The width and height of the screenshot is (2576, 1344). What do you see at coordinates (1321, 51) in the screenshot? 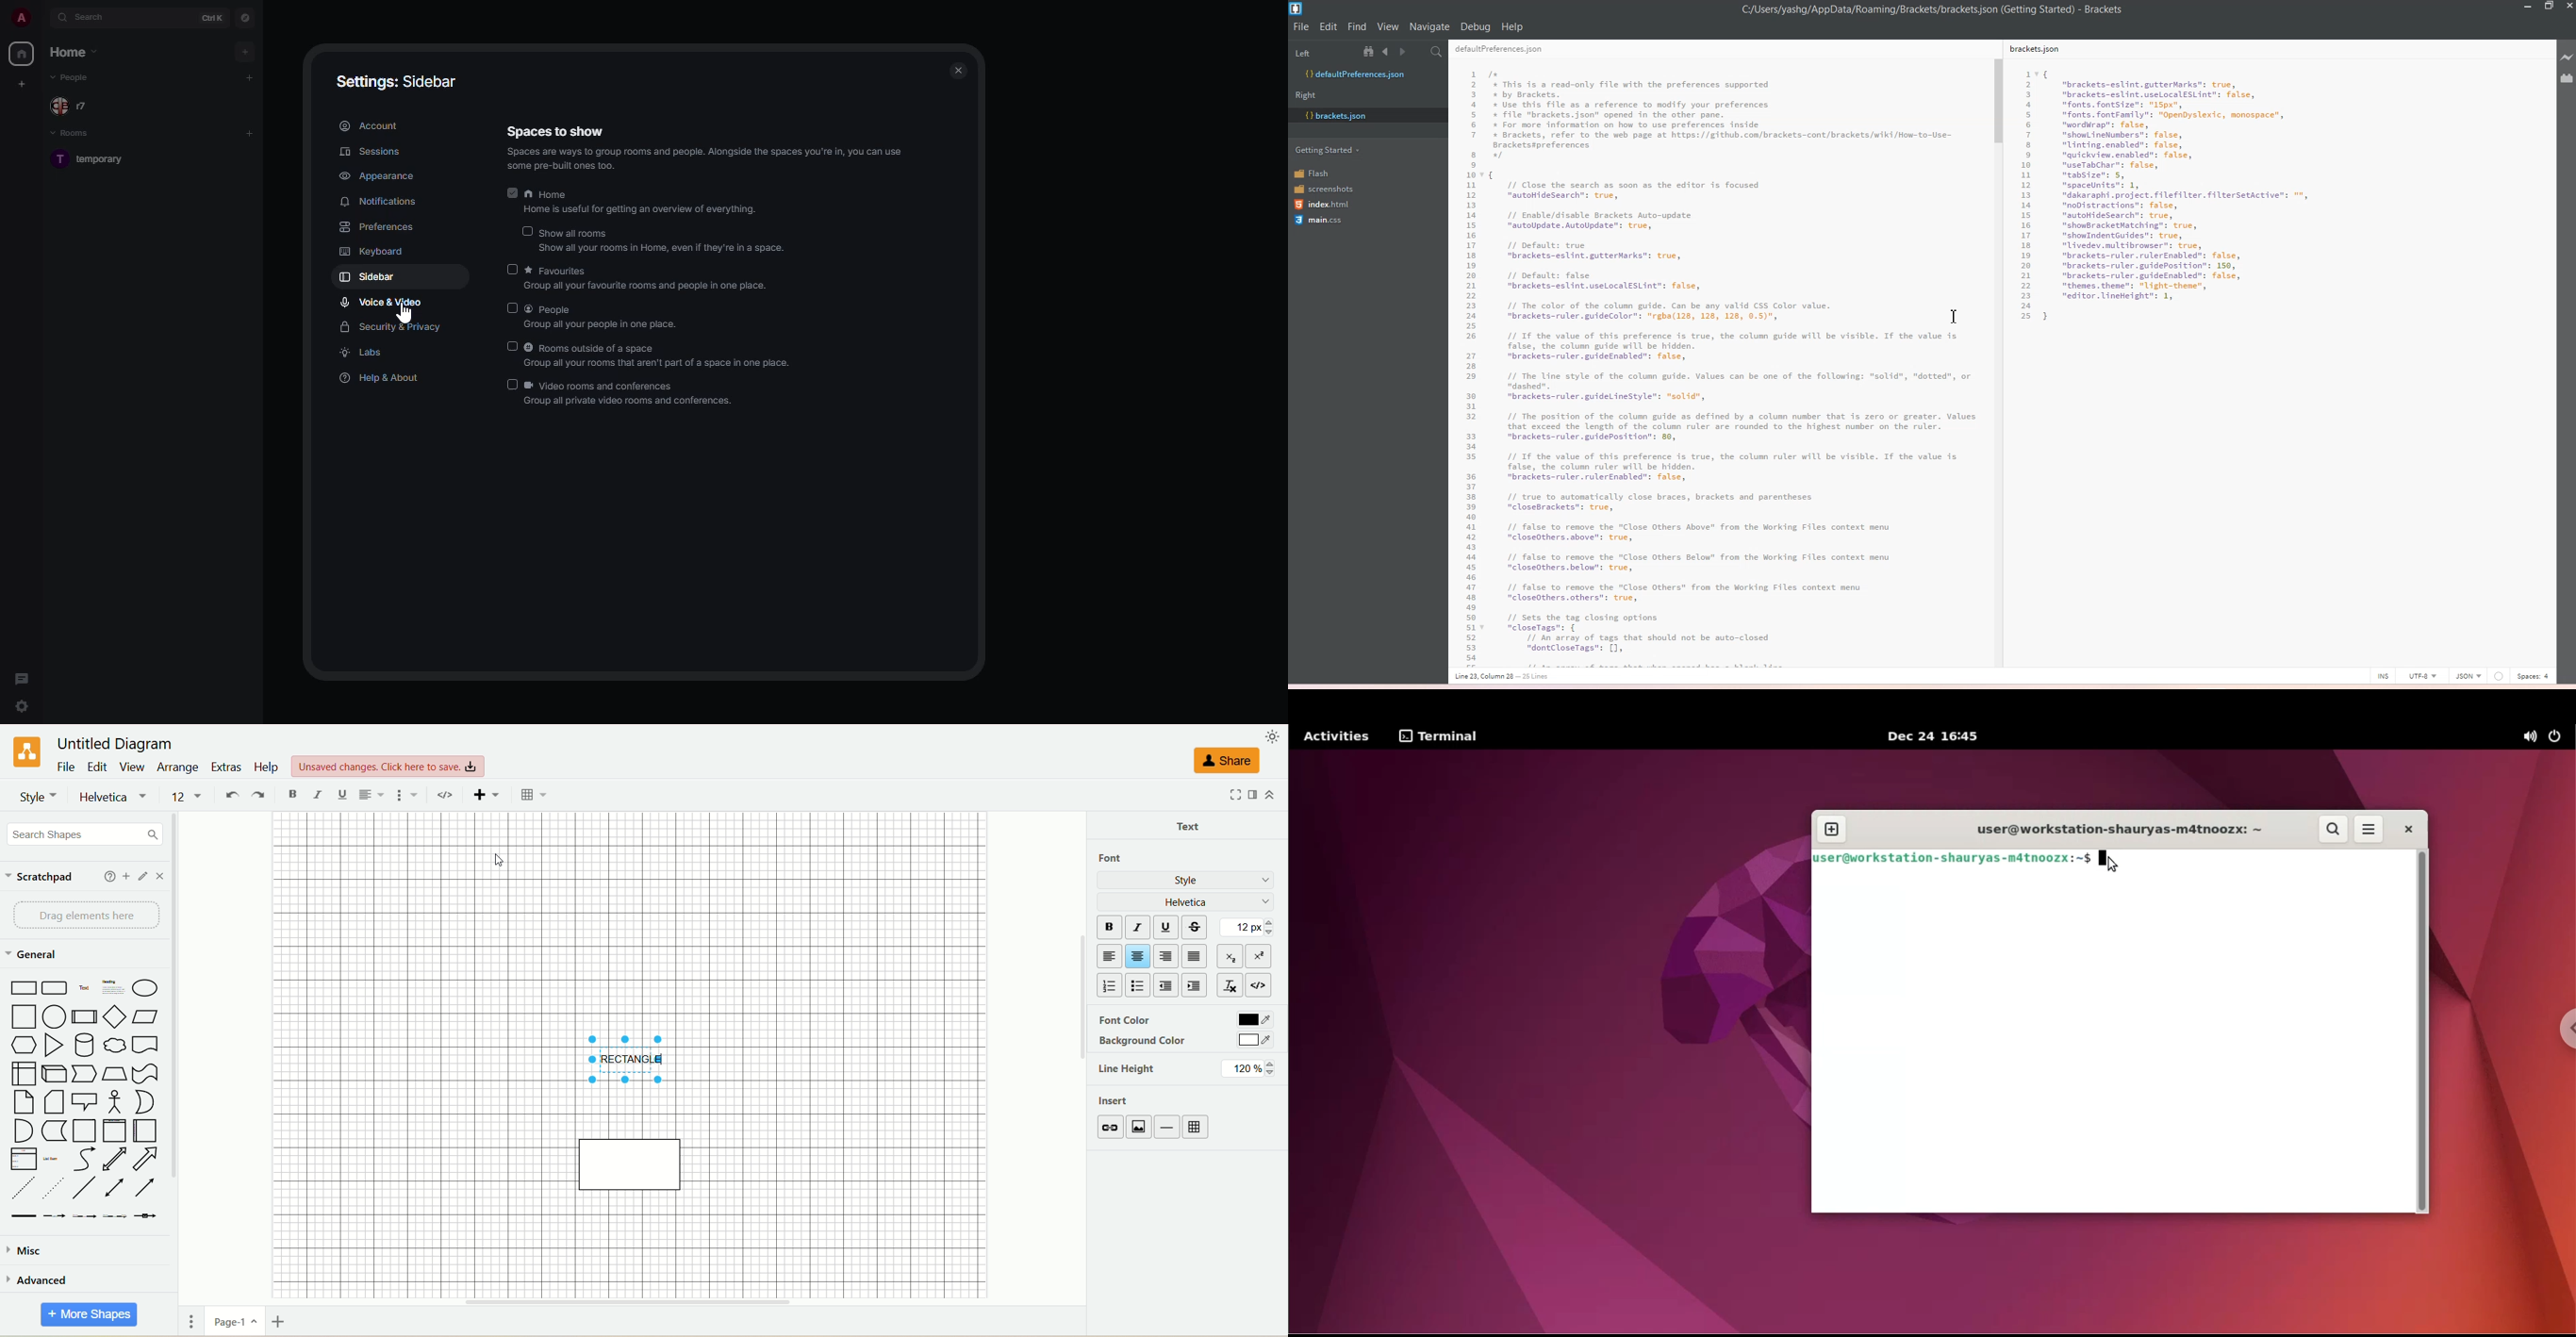
I see `Left` at bounding box center [1321, 51].